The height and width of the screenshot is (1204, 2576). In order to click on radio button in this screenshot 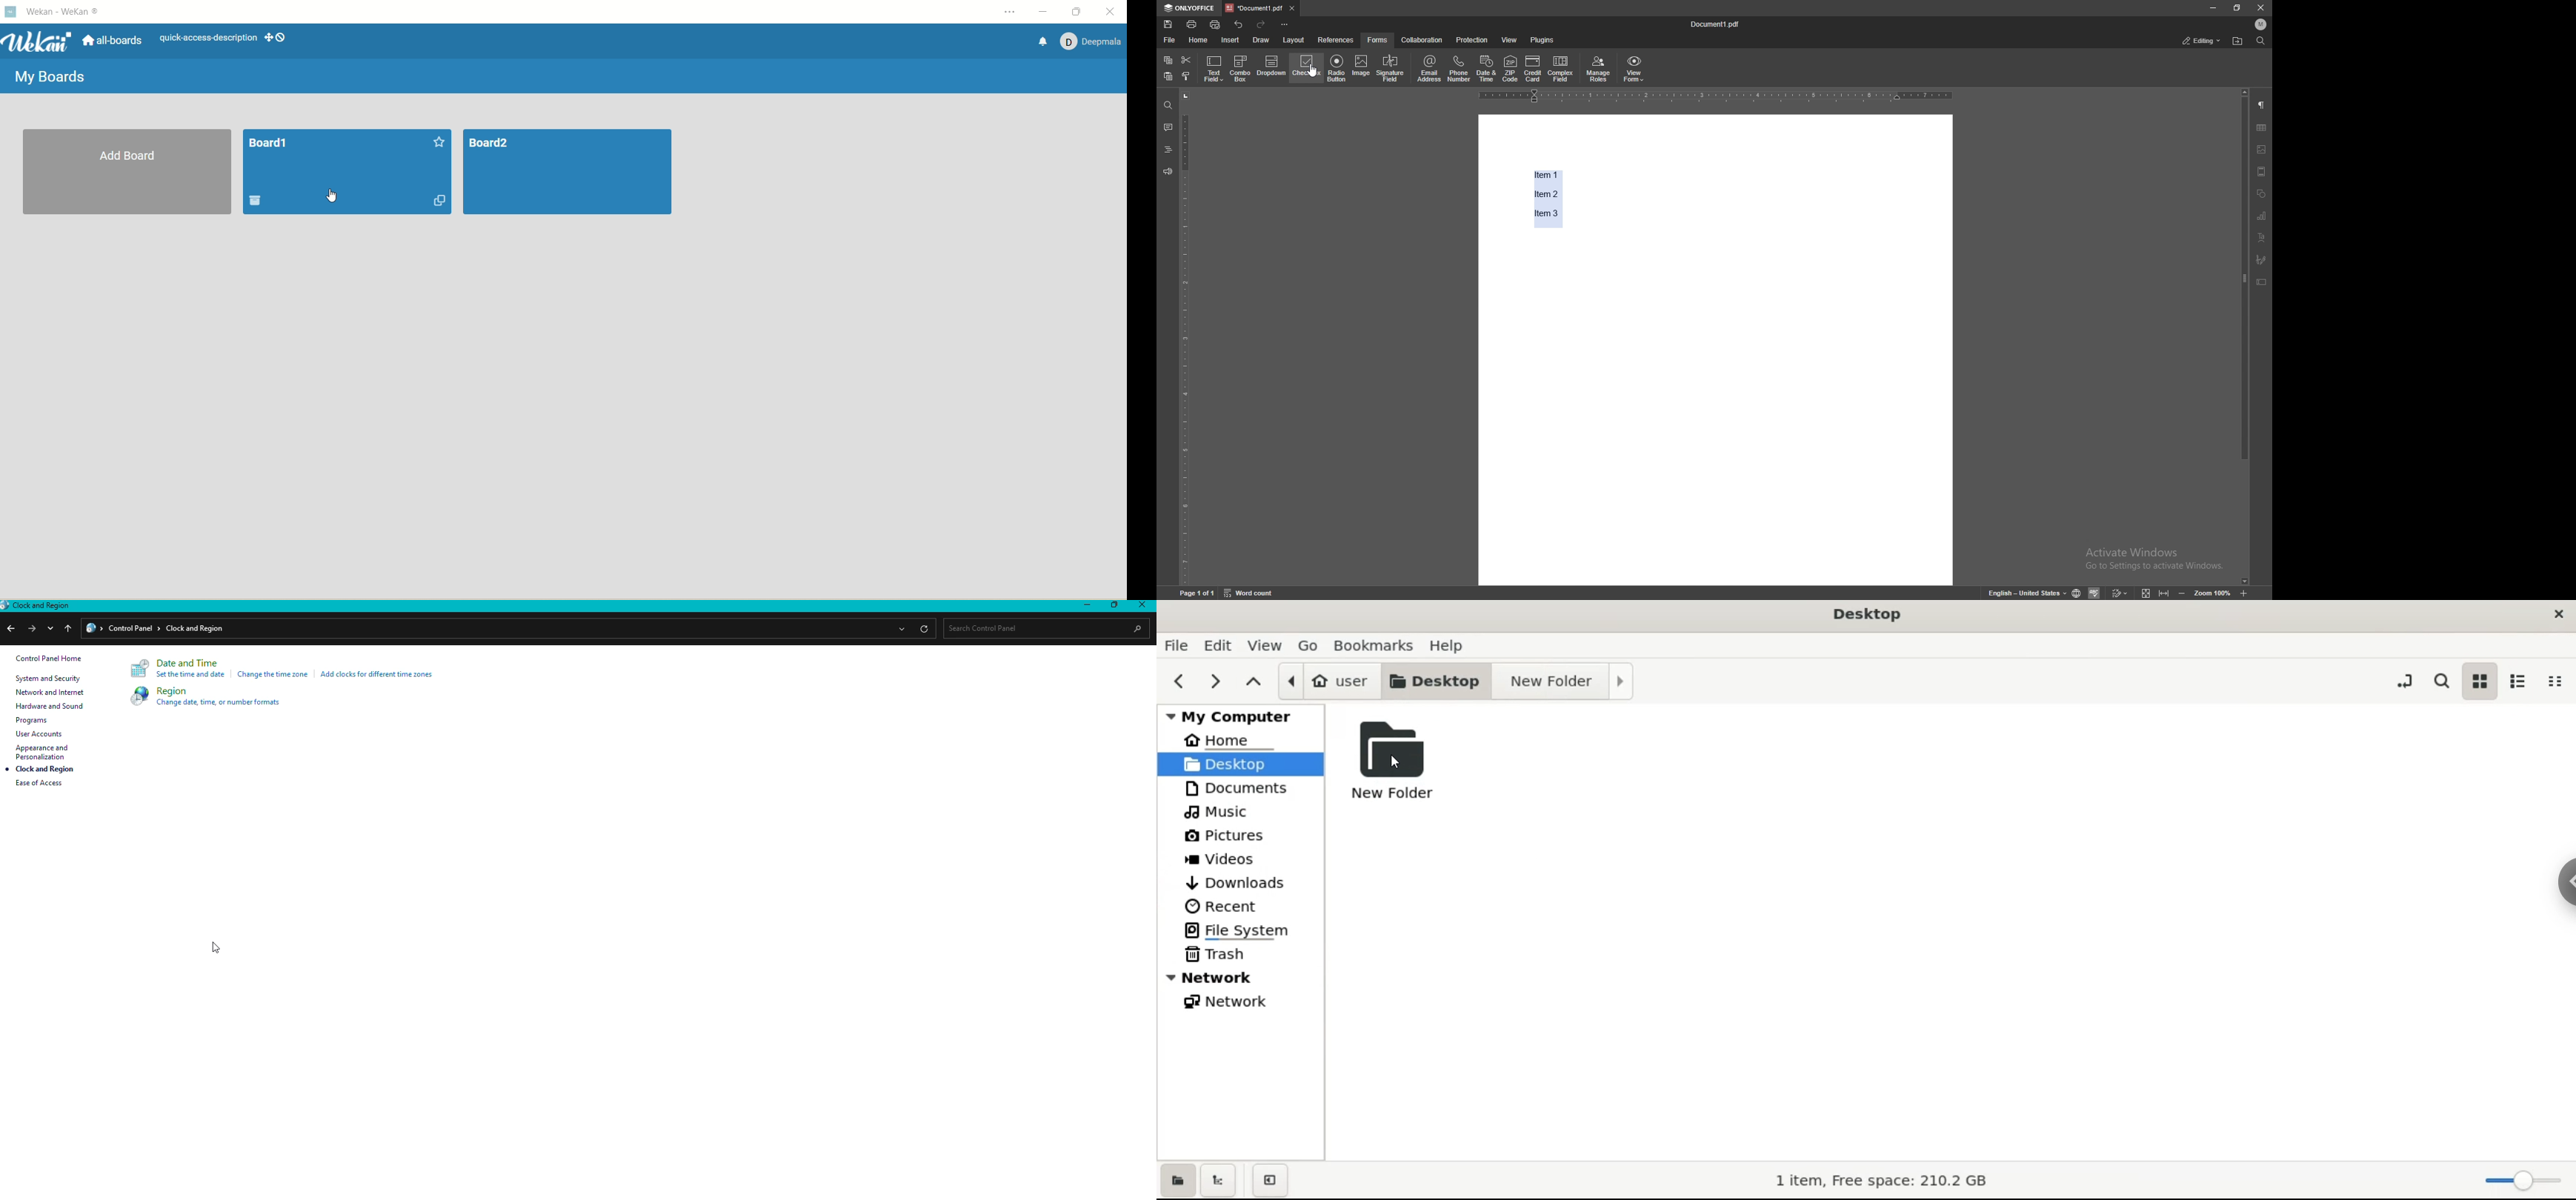, I will do `click(1337, 67)`.